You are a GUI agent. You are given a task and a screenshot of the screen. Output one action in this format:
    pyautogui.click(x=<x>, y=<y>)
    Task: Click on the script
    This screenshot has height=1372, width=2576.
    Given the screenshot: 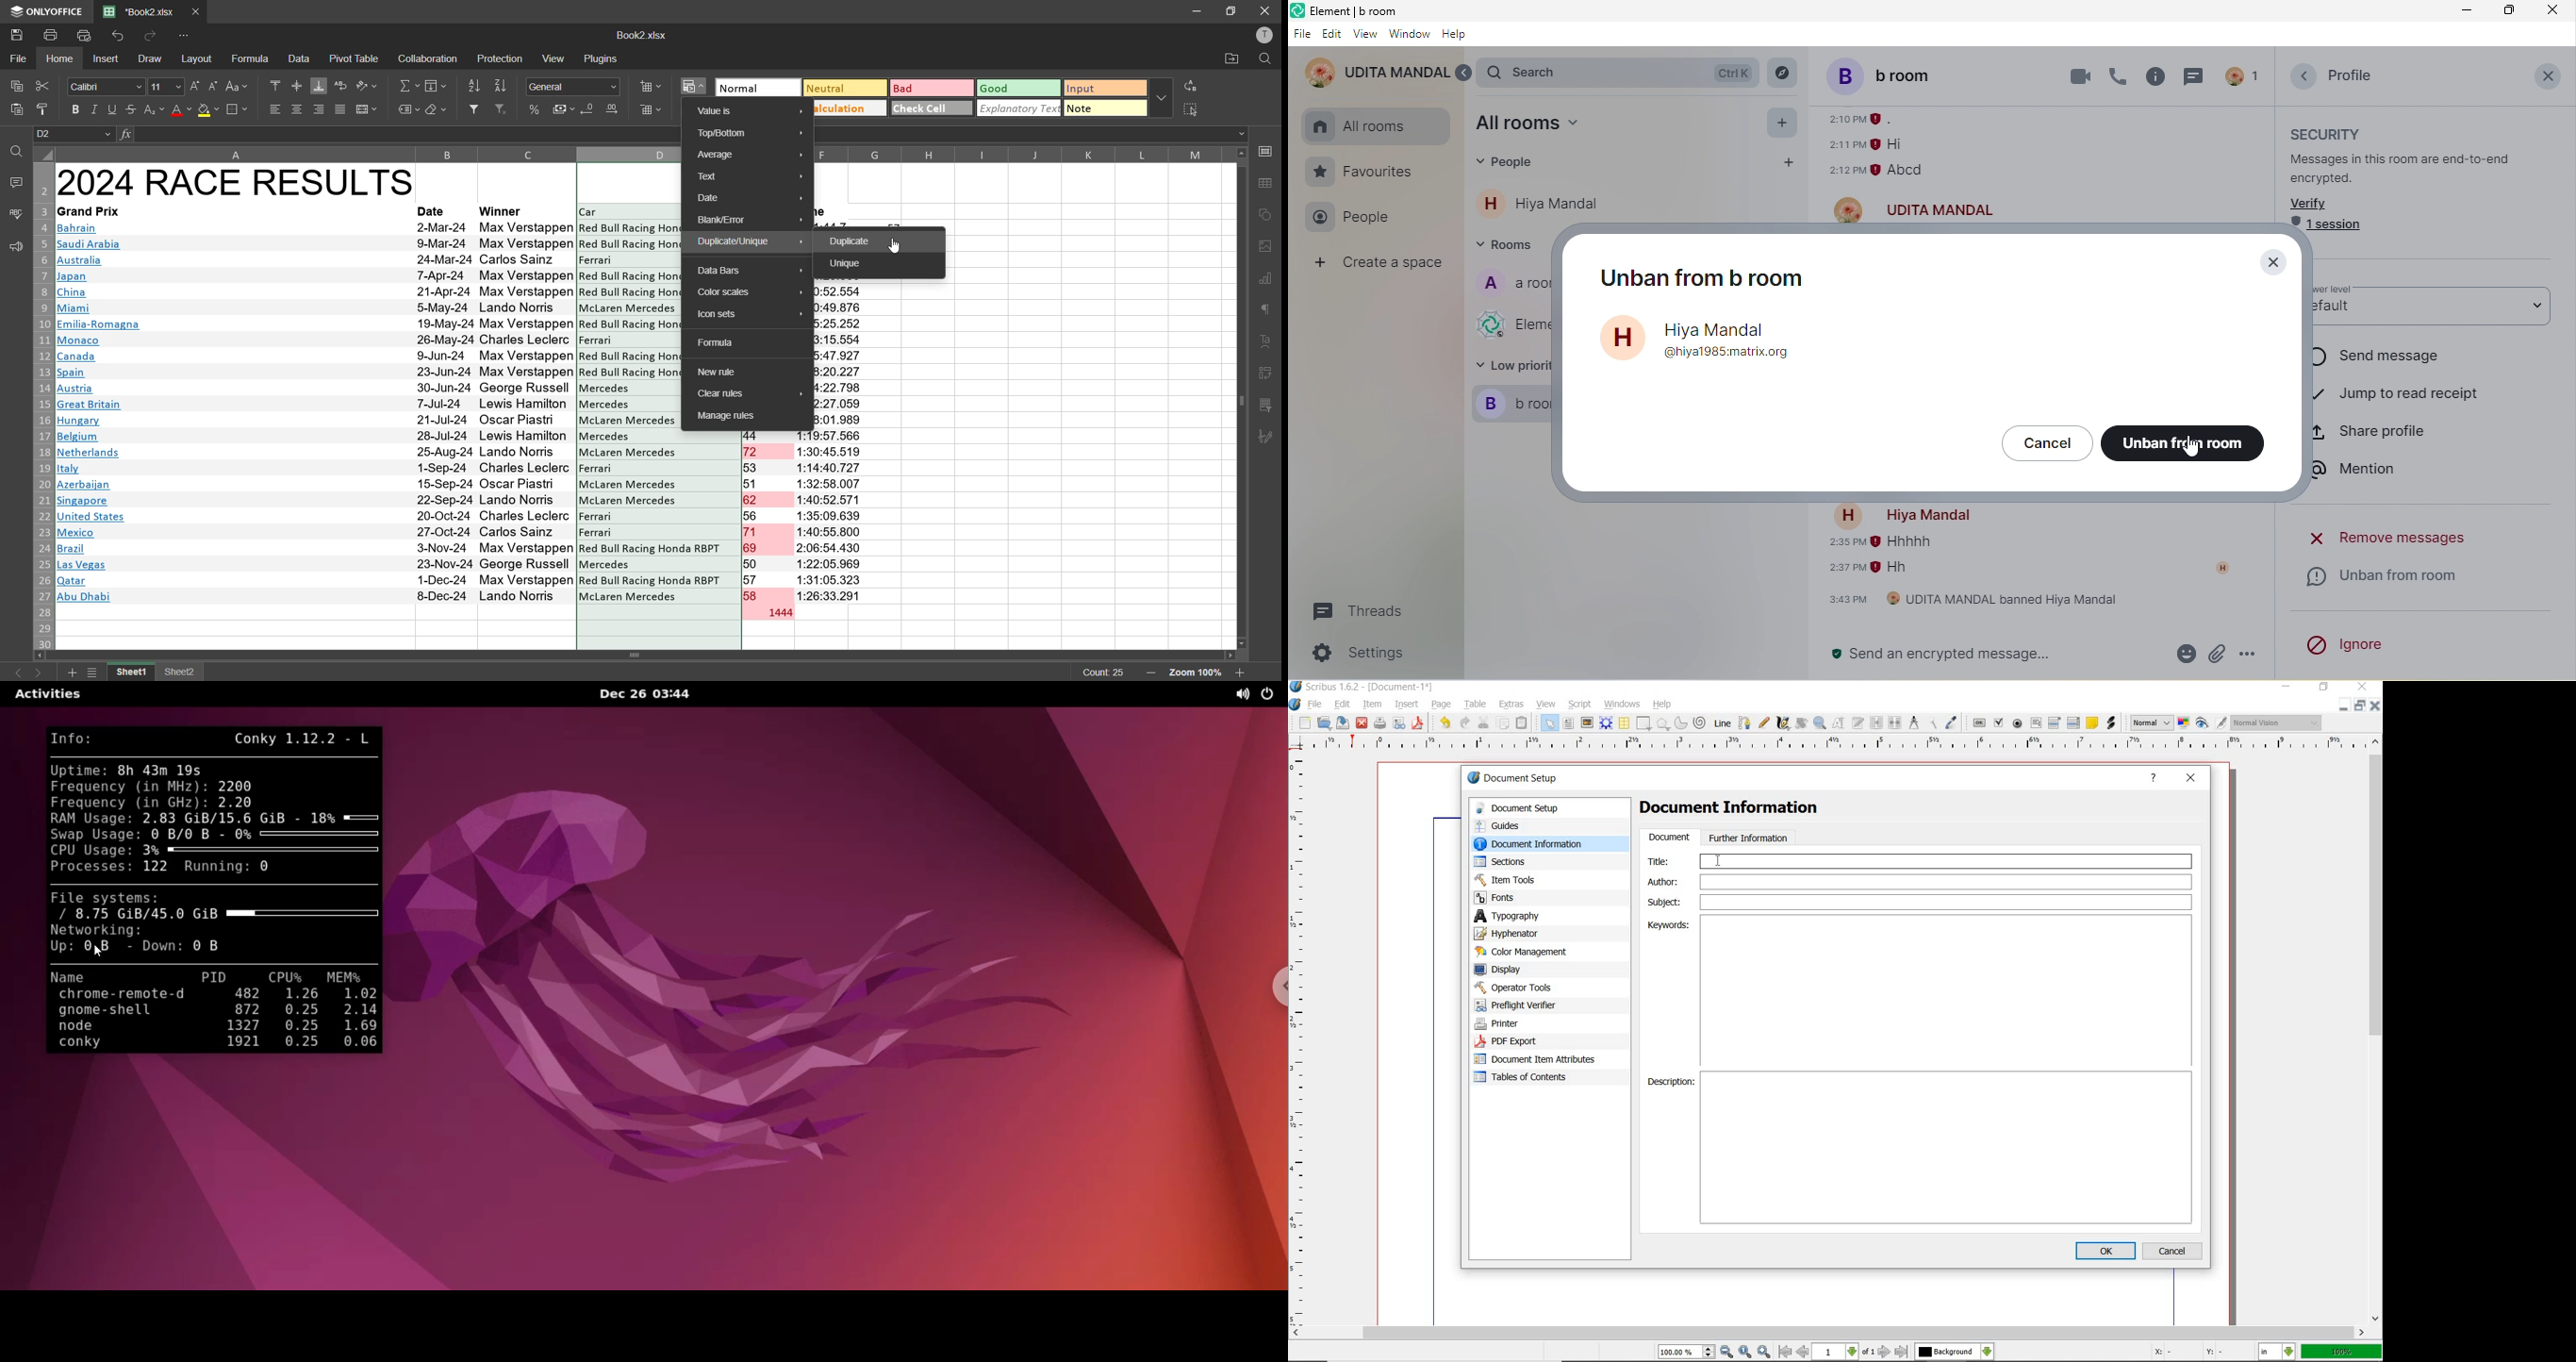 What is the action you would take?
    pyautogui.click(x=1580, y=704)
    